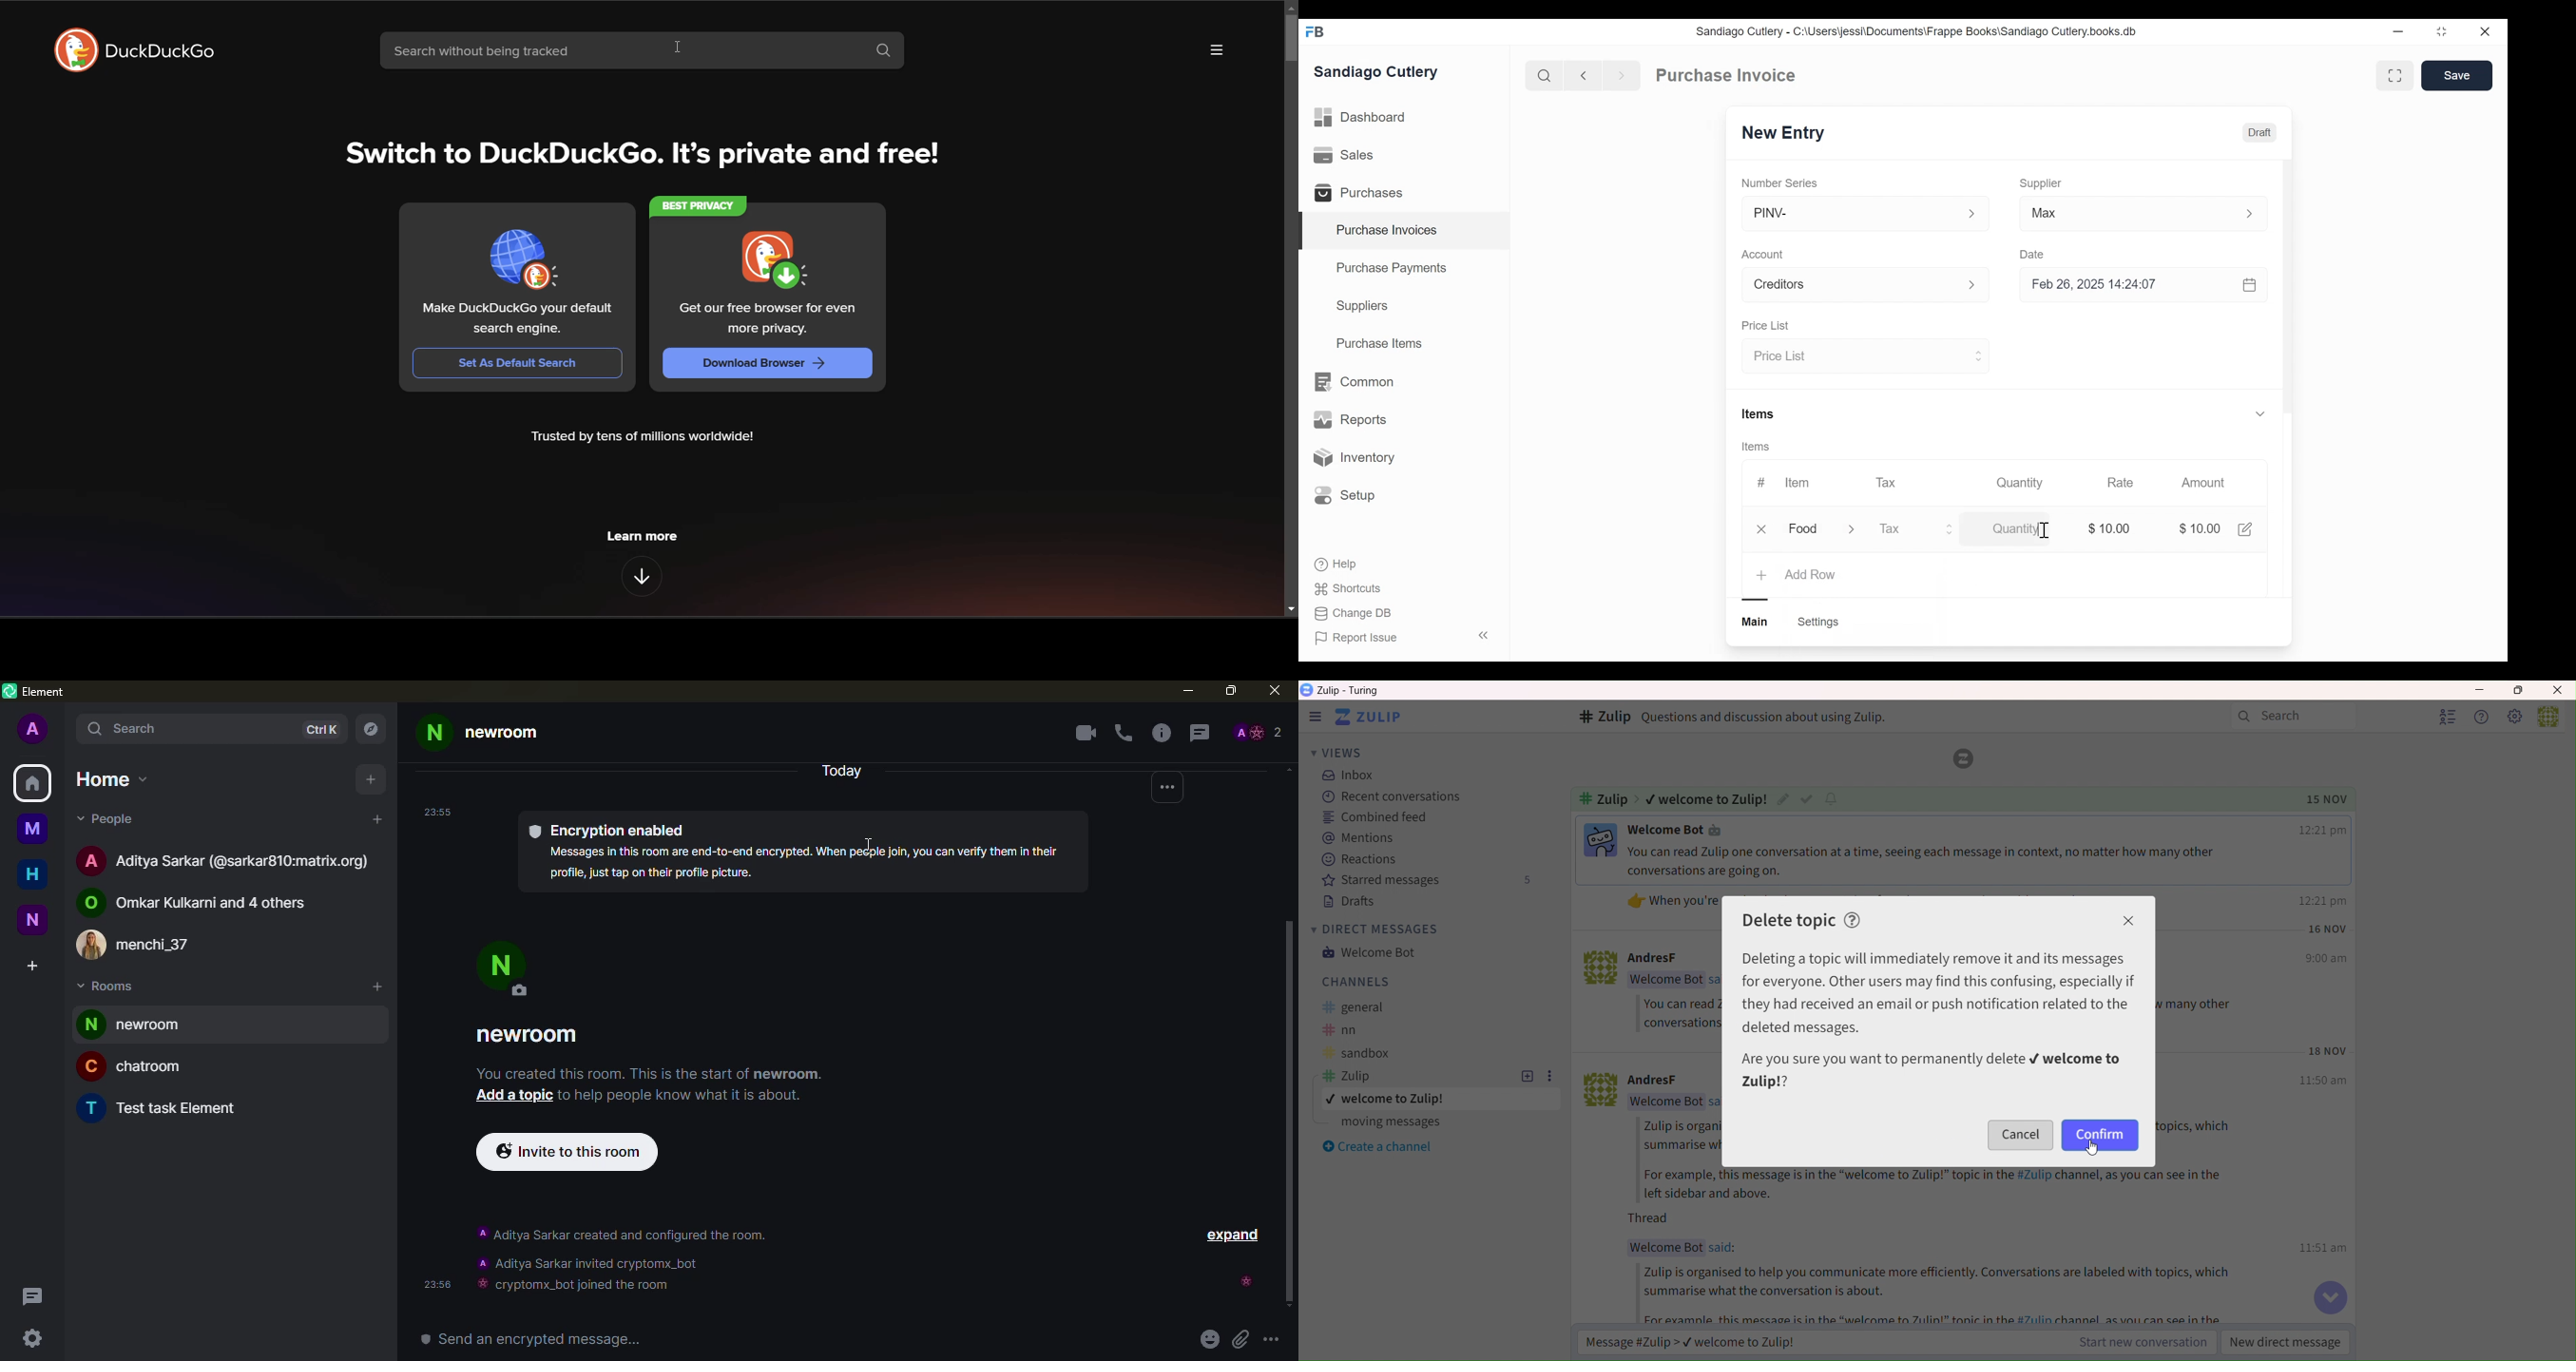 This screenshot has width=2576, height=1372. Describe the element at coordinates (2441, 32) in the screenshot. I see `restore` at that location.